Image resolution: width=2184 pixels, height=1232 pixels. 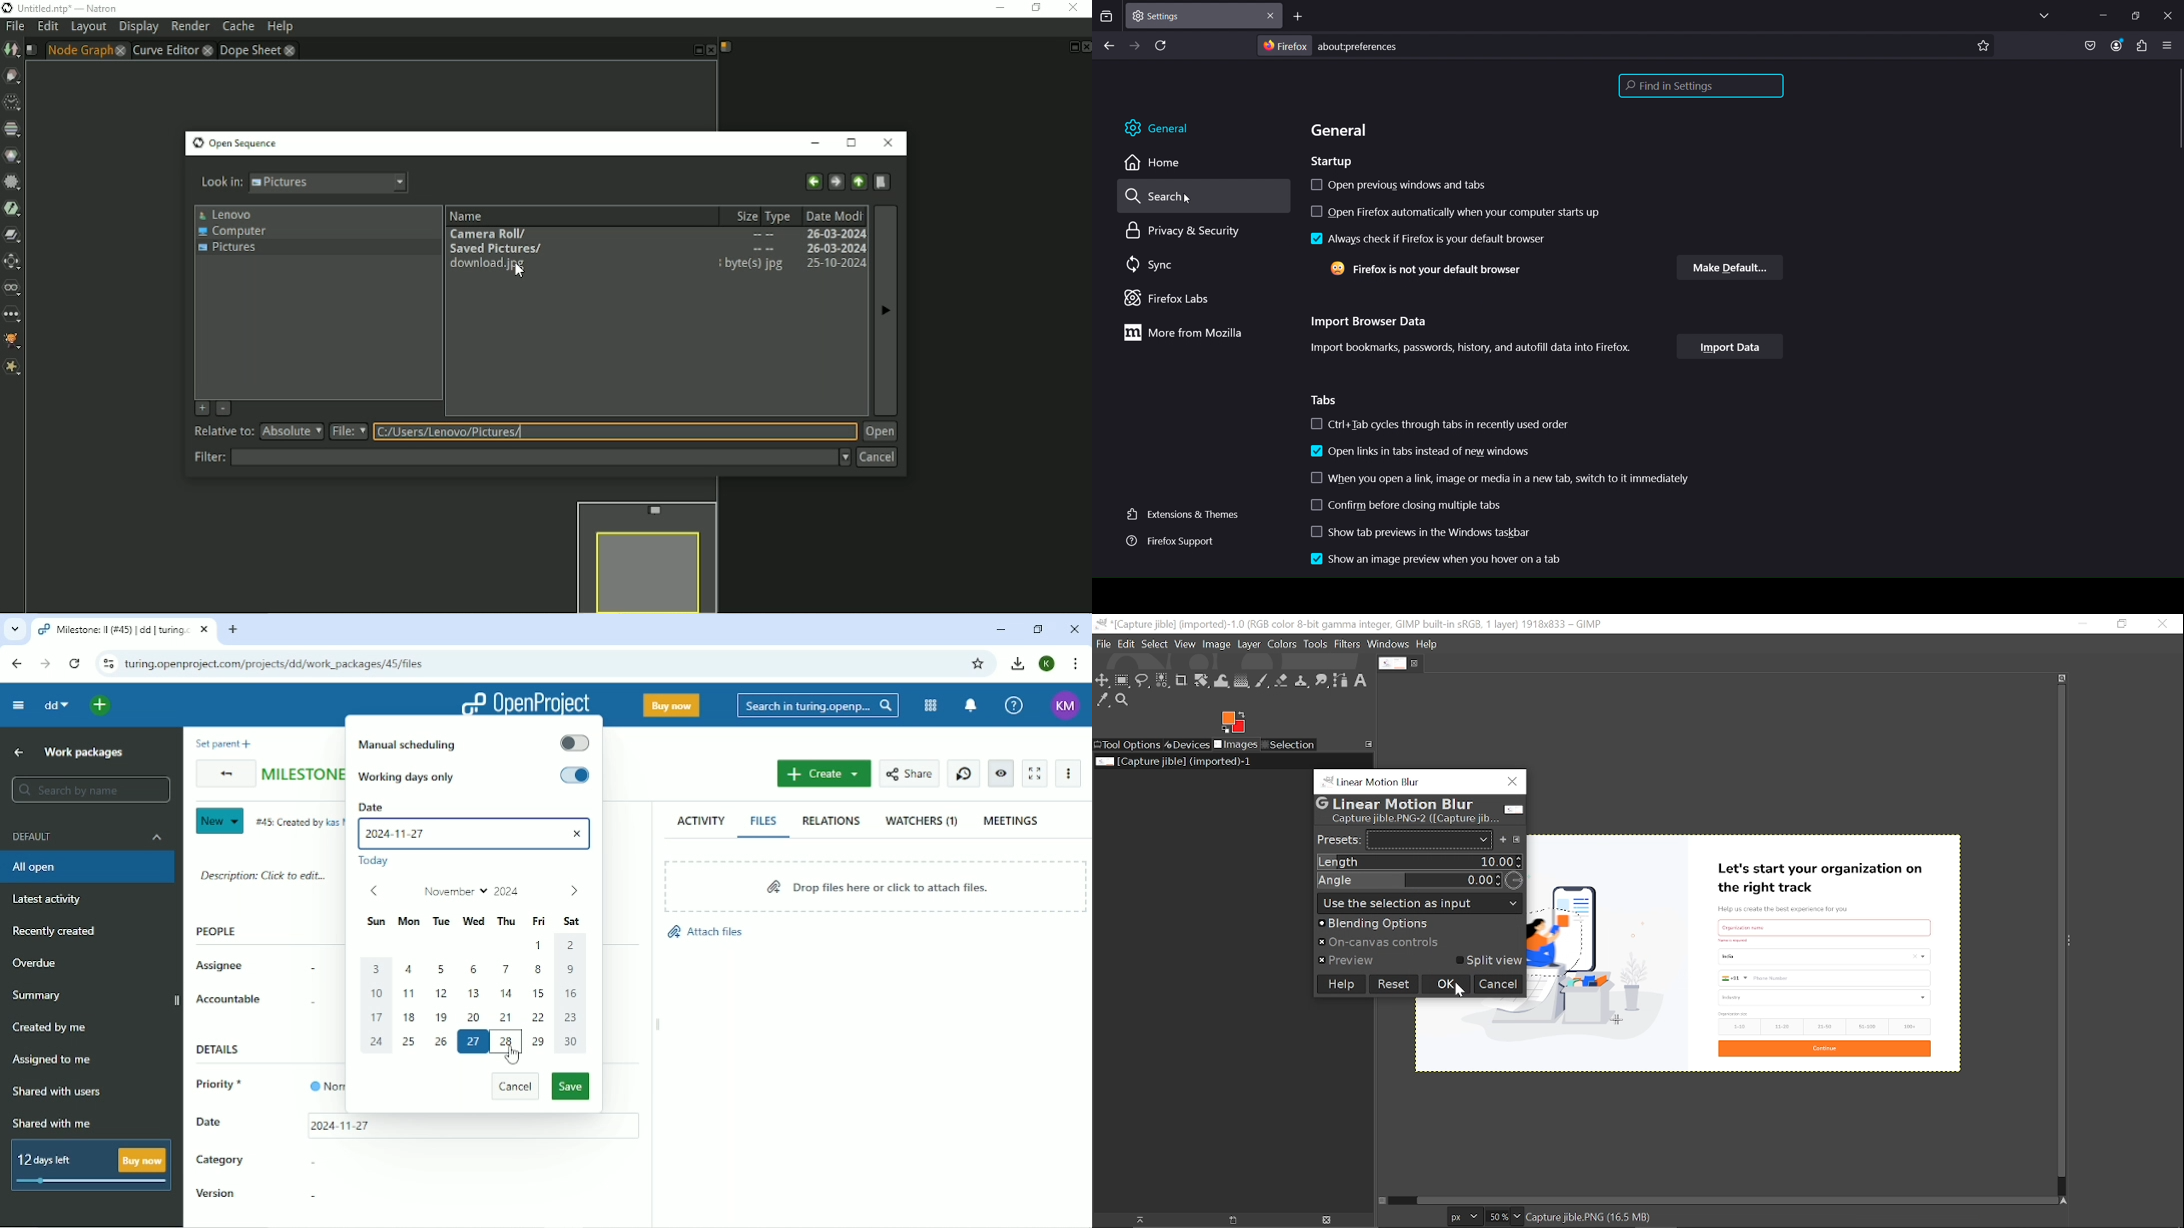 I want to click on Cancel, so click(x=514, y=1088).